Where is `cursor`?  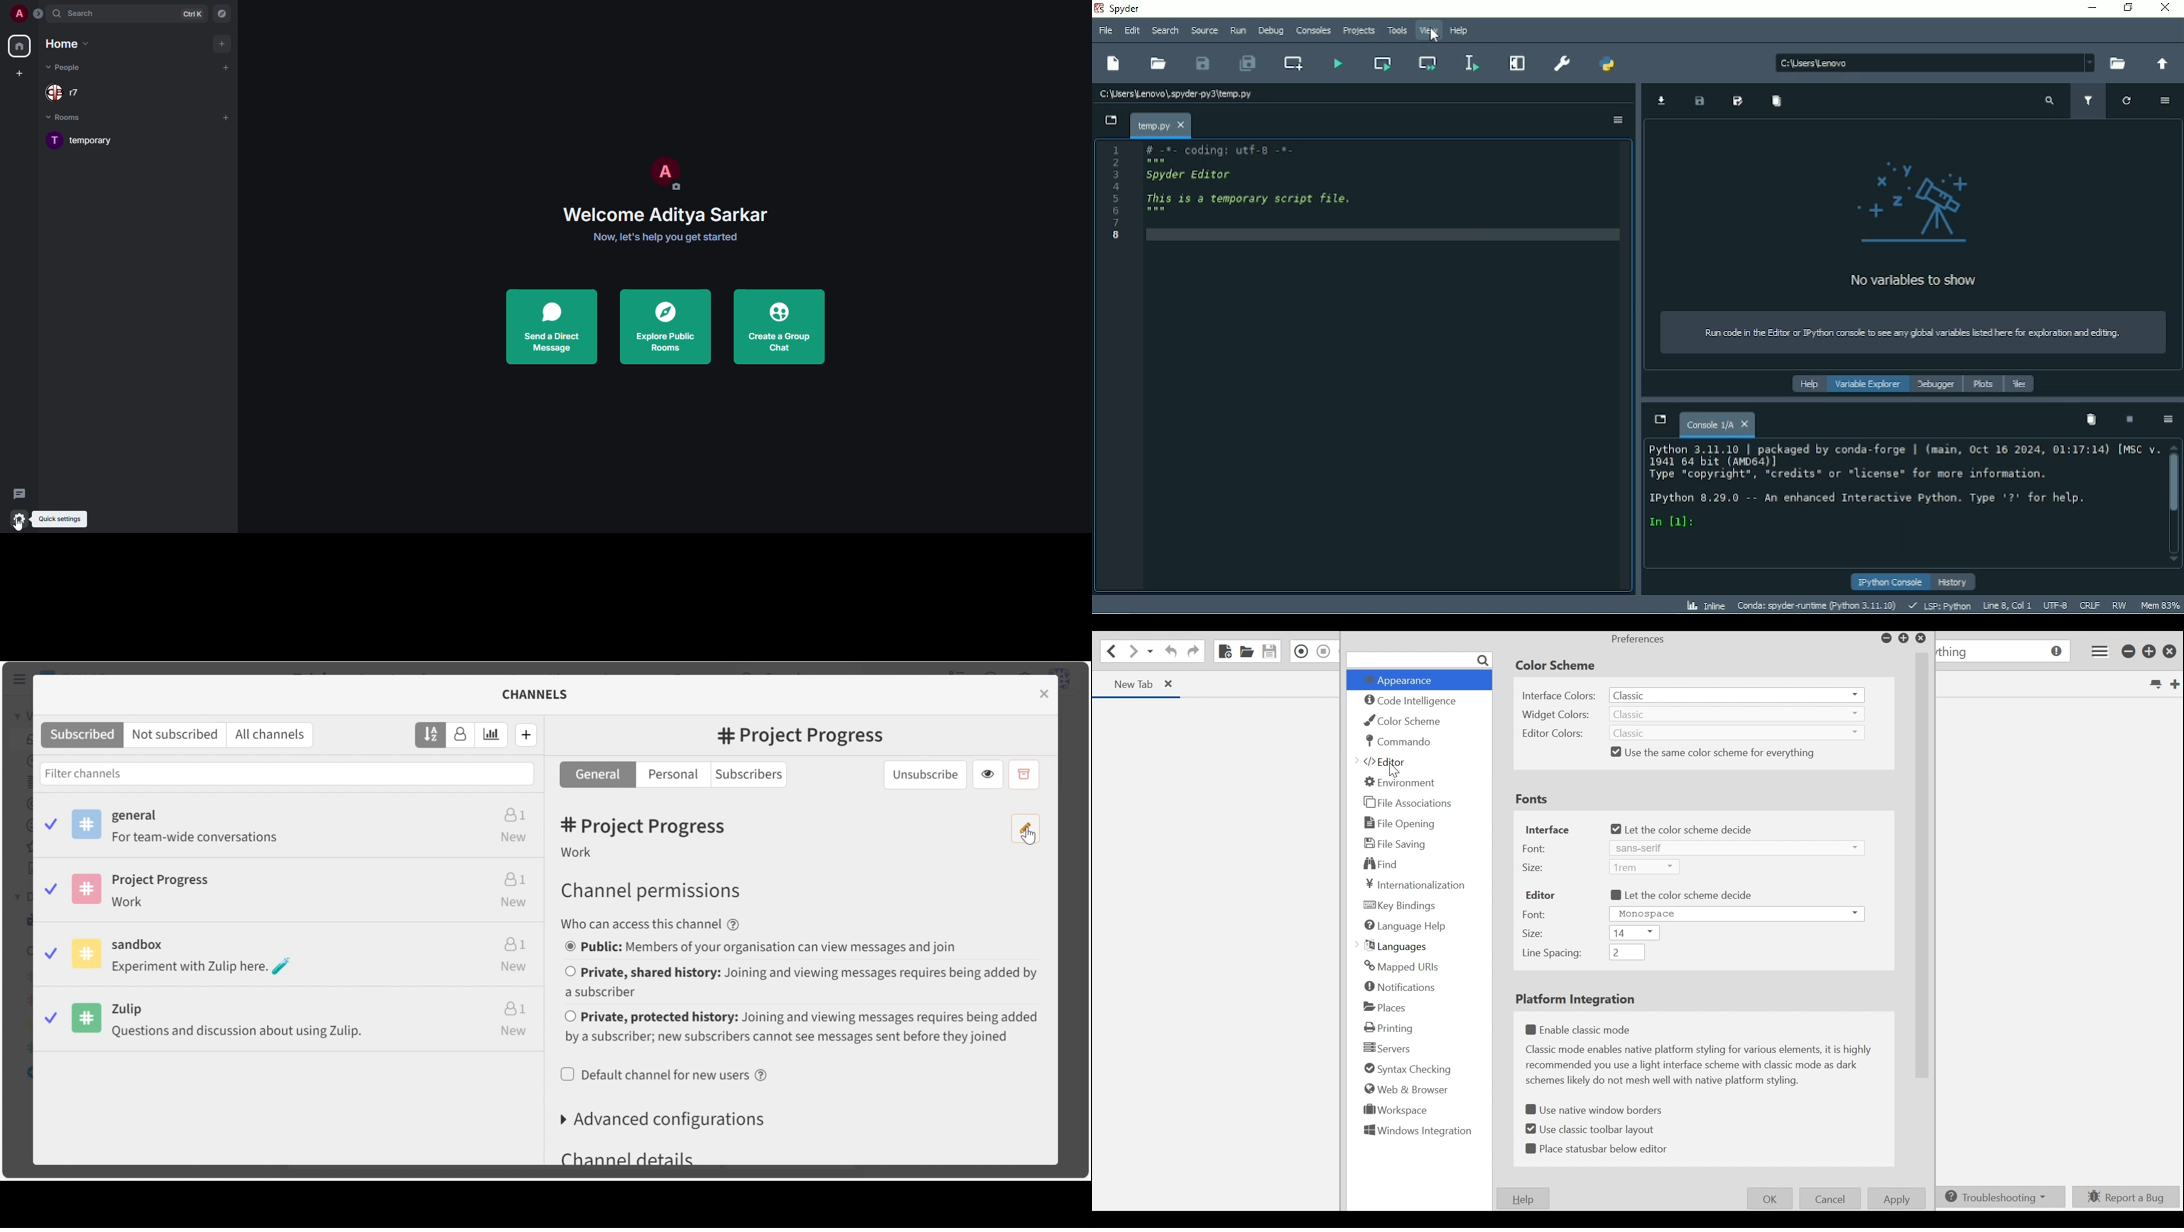 cursor is located at coordinates (1393, 770).